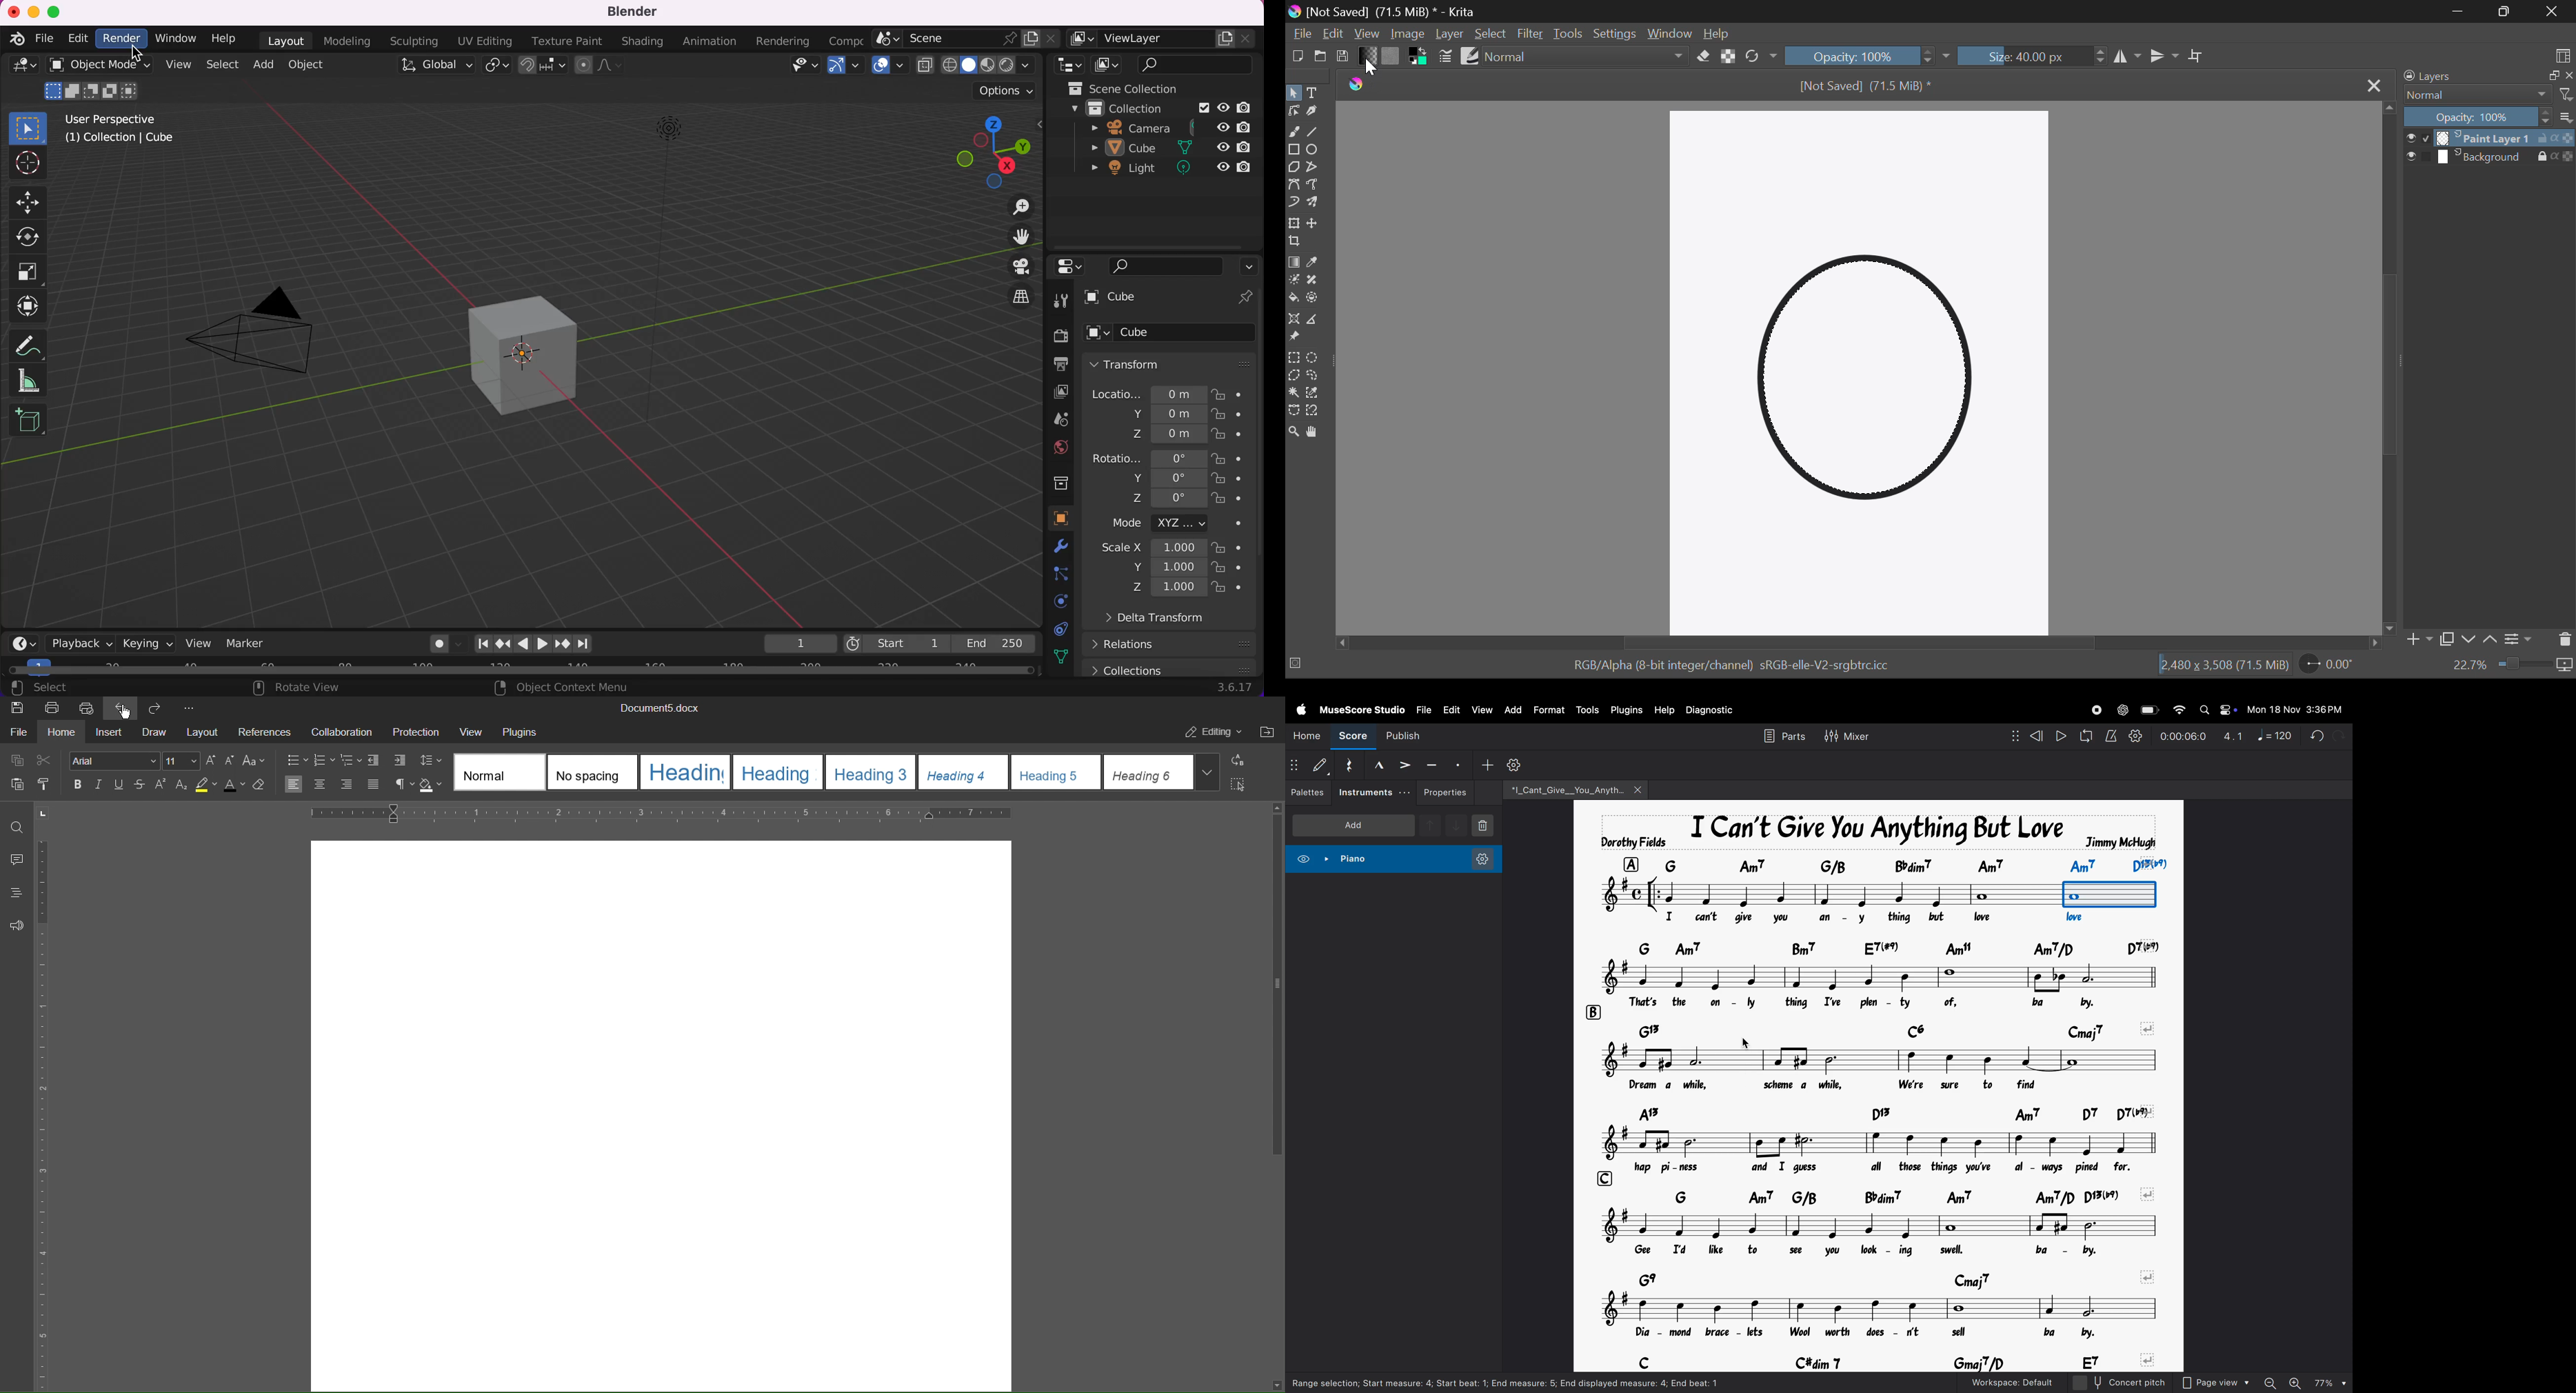 This screenshot has width=2576, height=1400. What do you see at coordinates (2128, 56) in the screenshot?
I see `Vertical Mirror Flip` at bounding box center [2128, 56].